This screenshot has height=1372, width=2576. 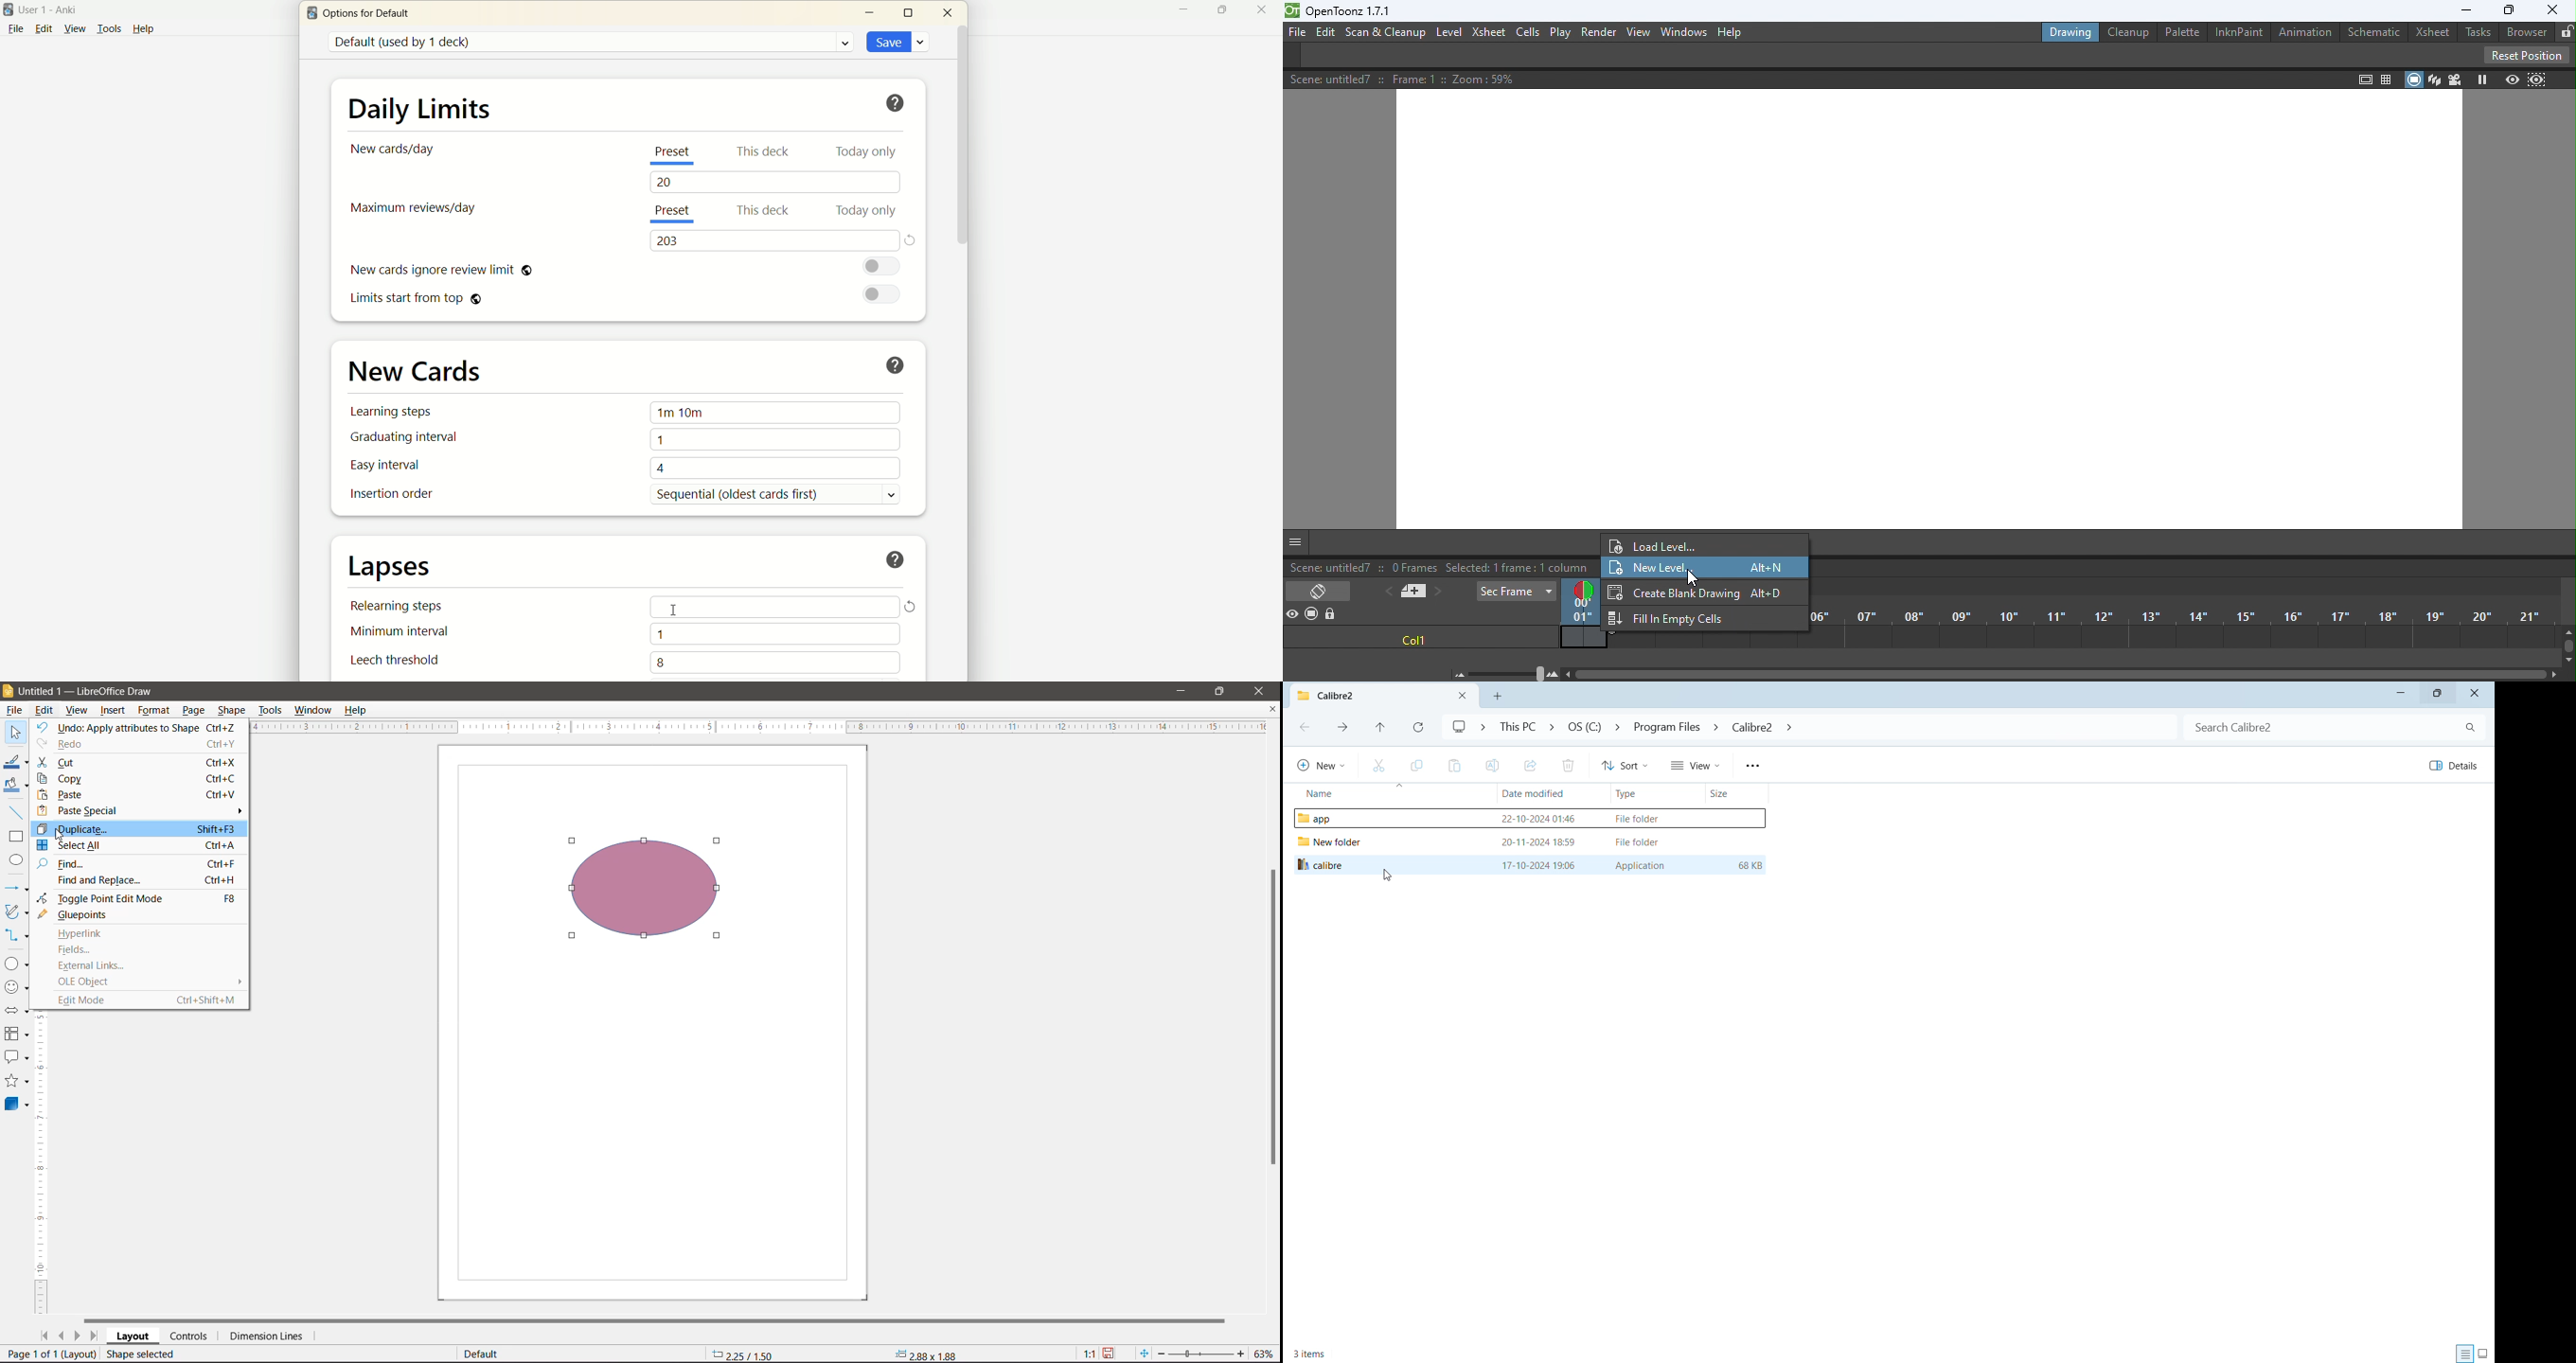 I want to click on edit, so click(x=43, y=28).